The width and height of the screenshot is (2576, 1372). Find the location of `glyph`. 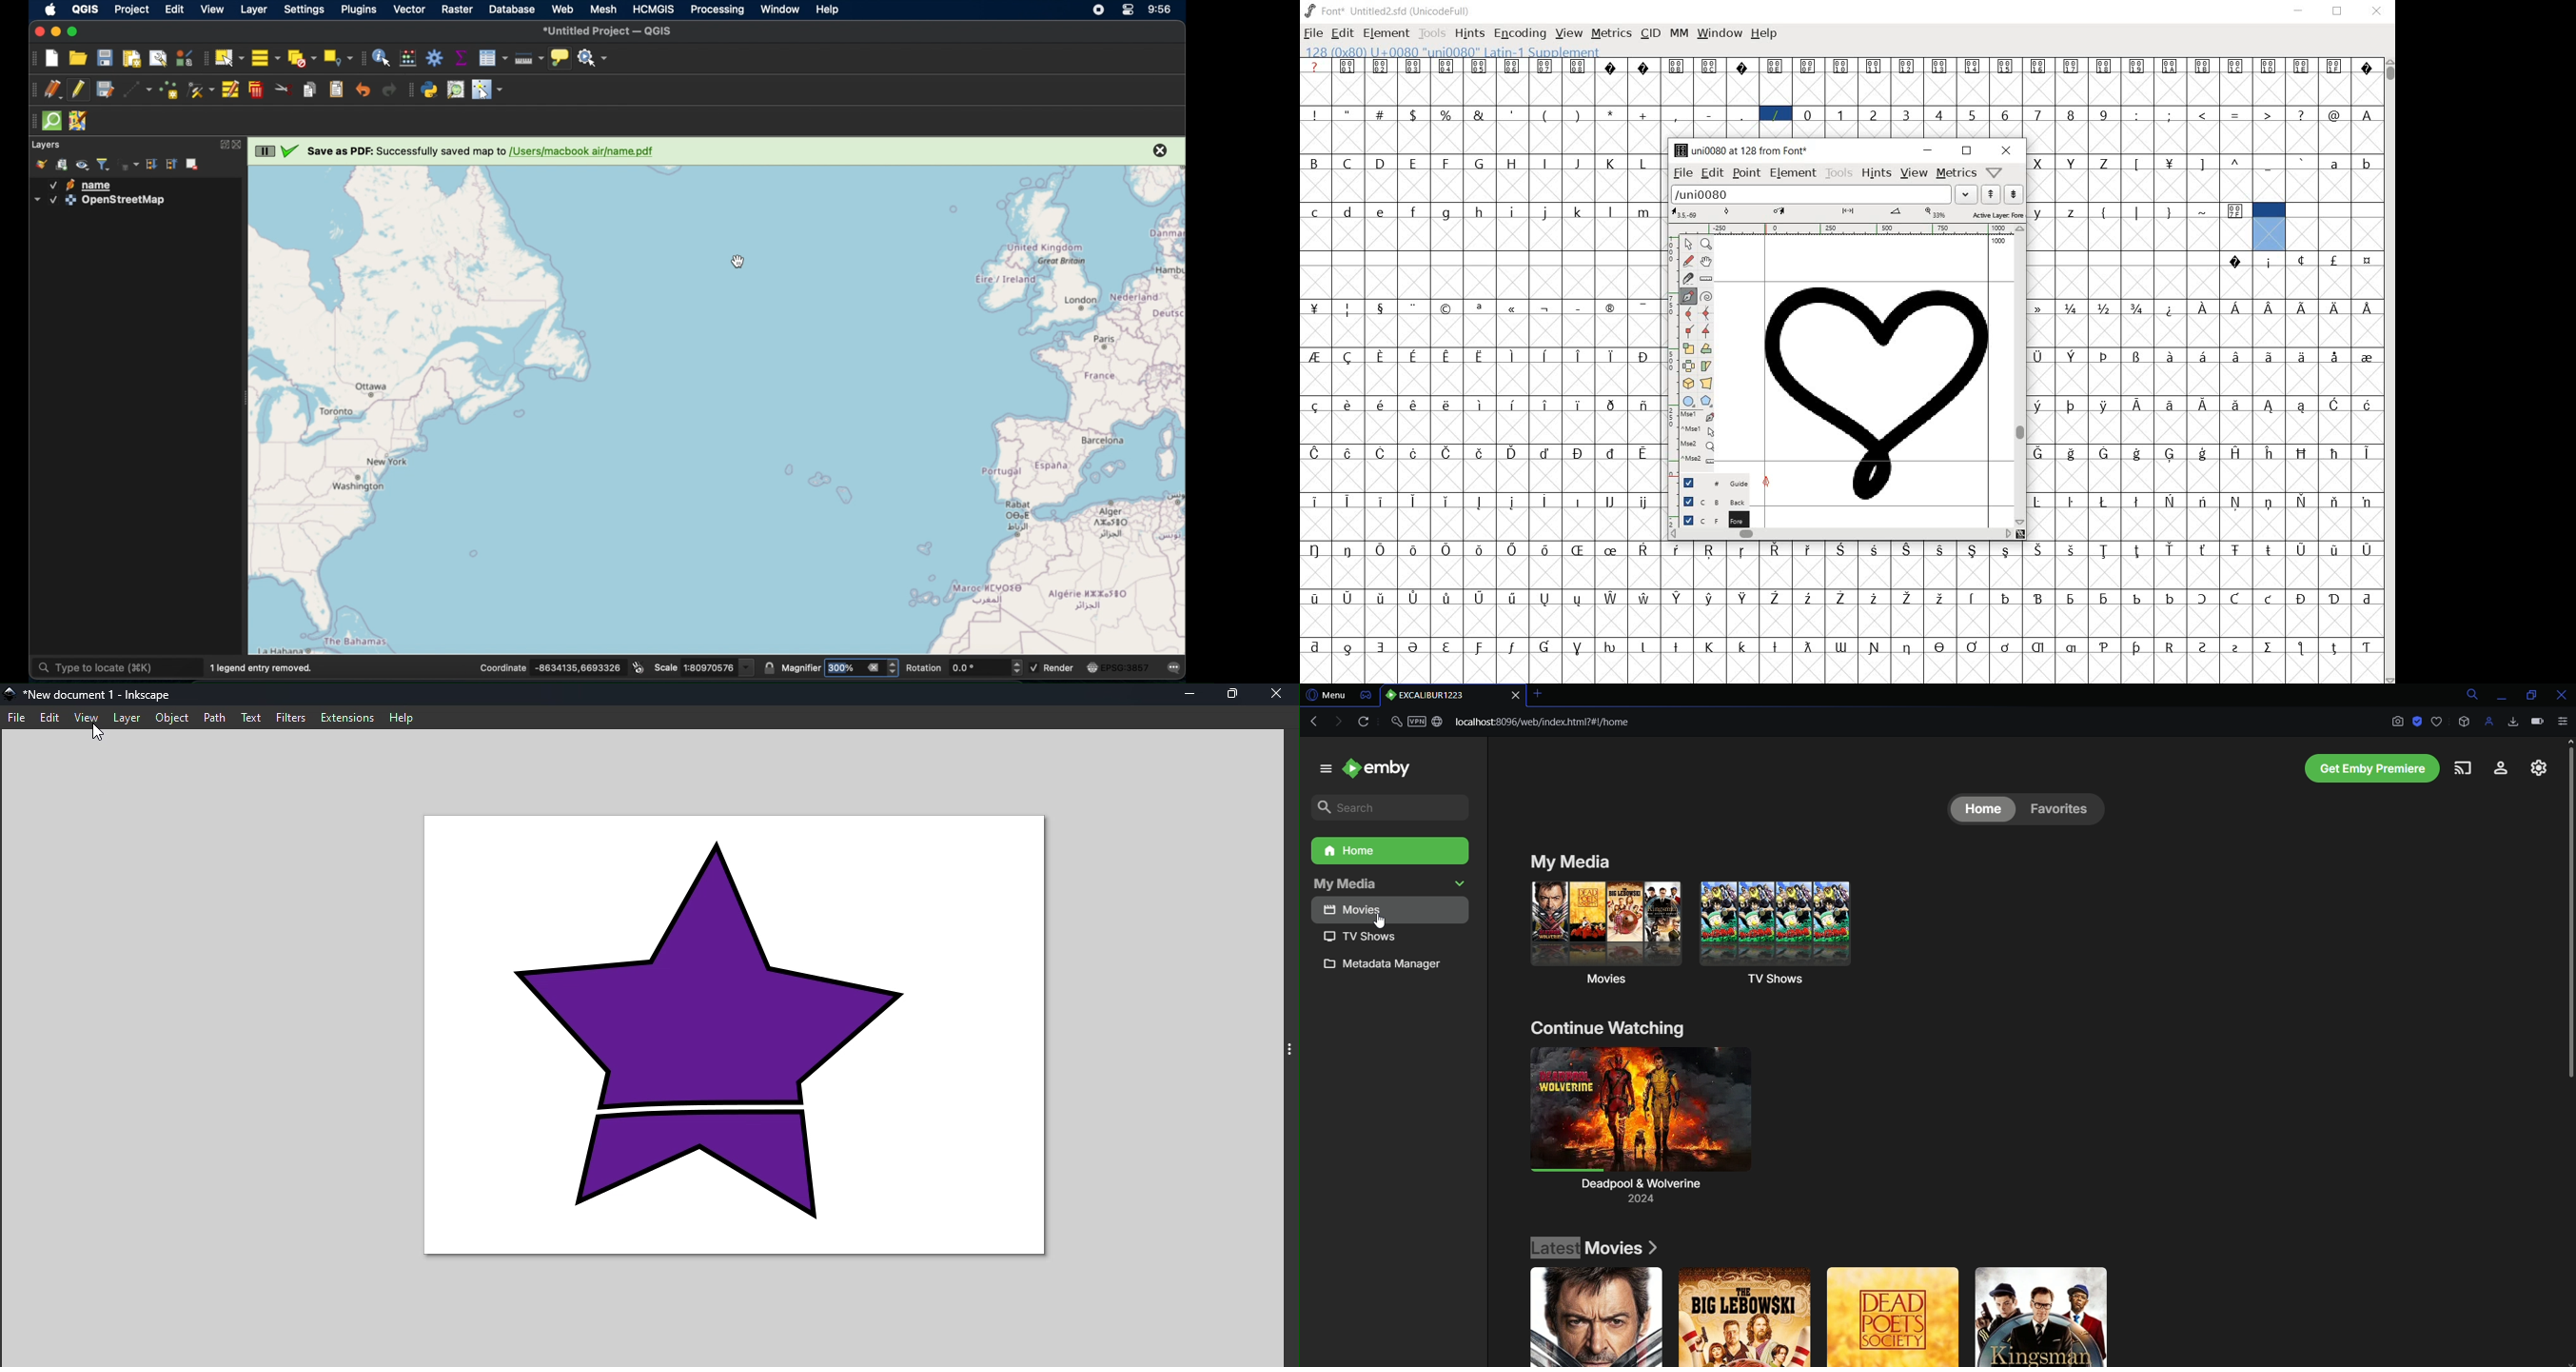

glyph is located at coordinates (1380, 453).